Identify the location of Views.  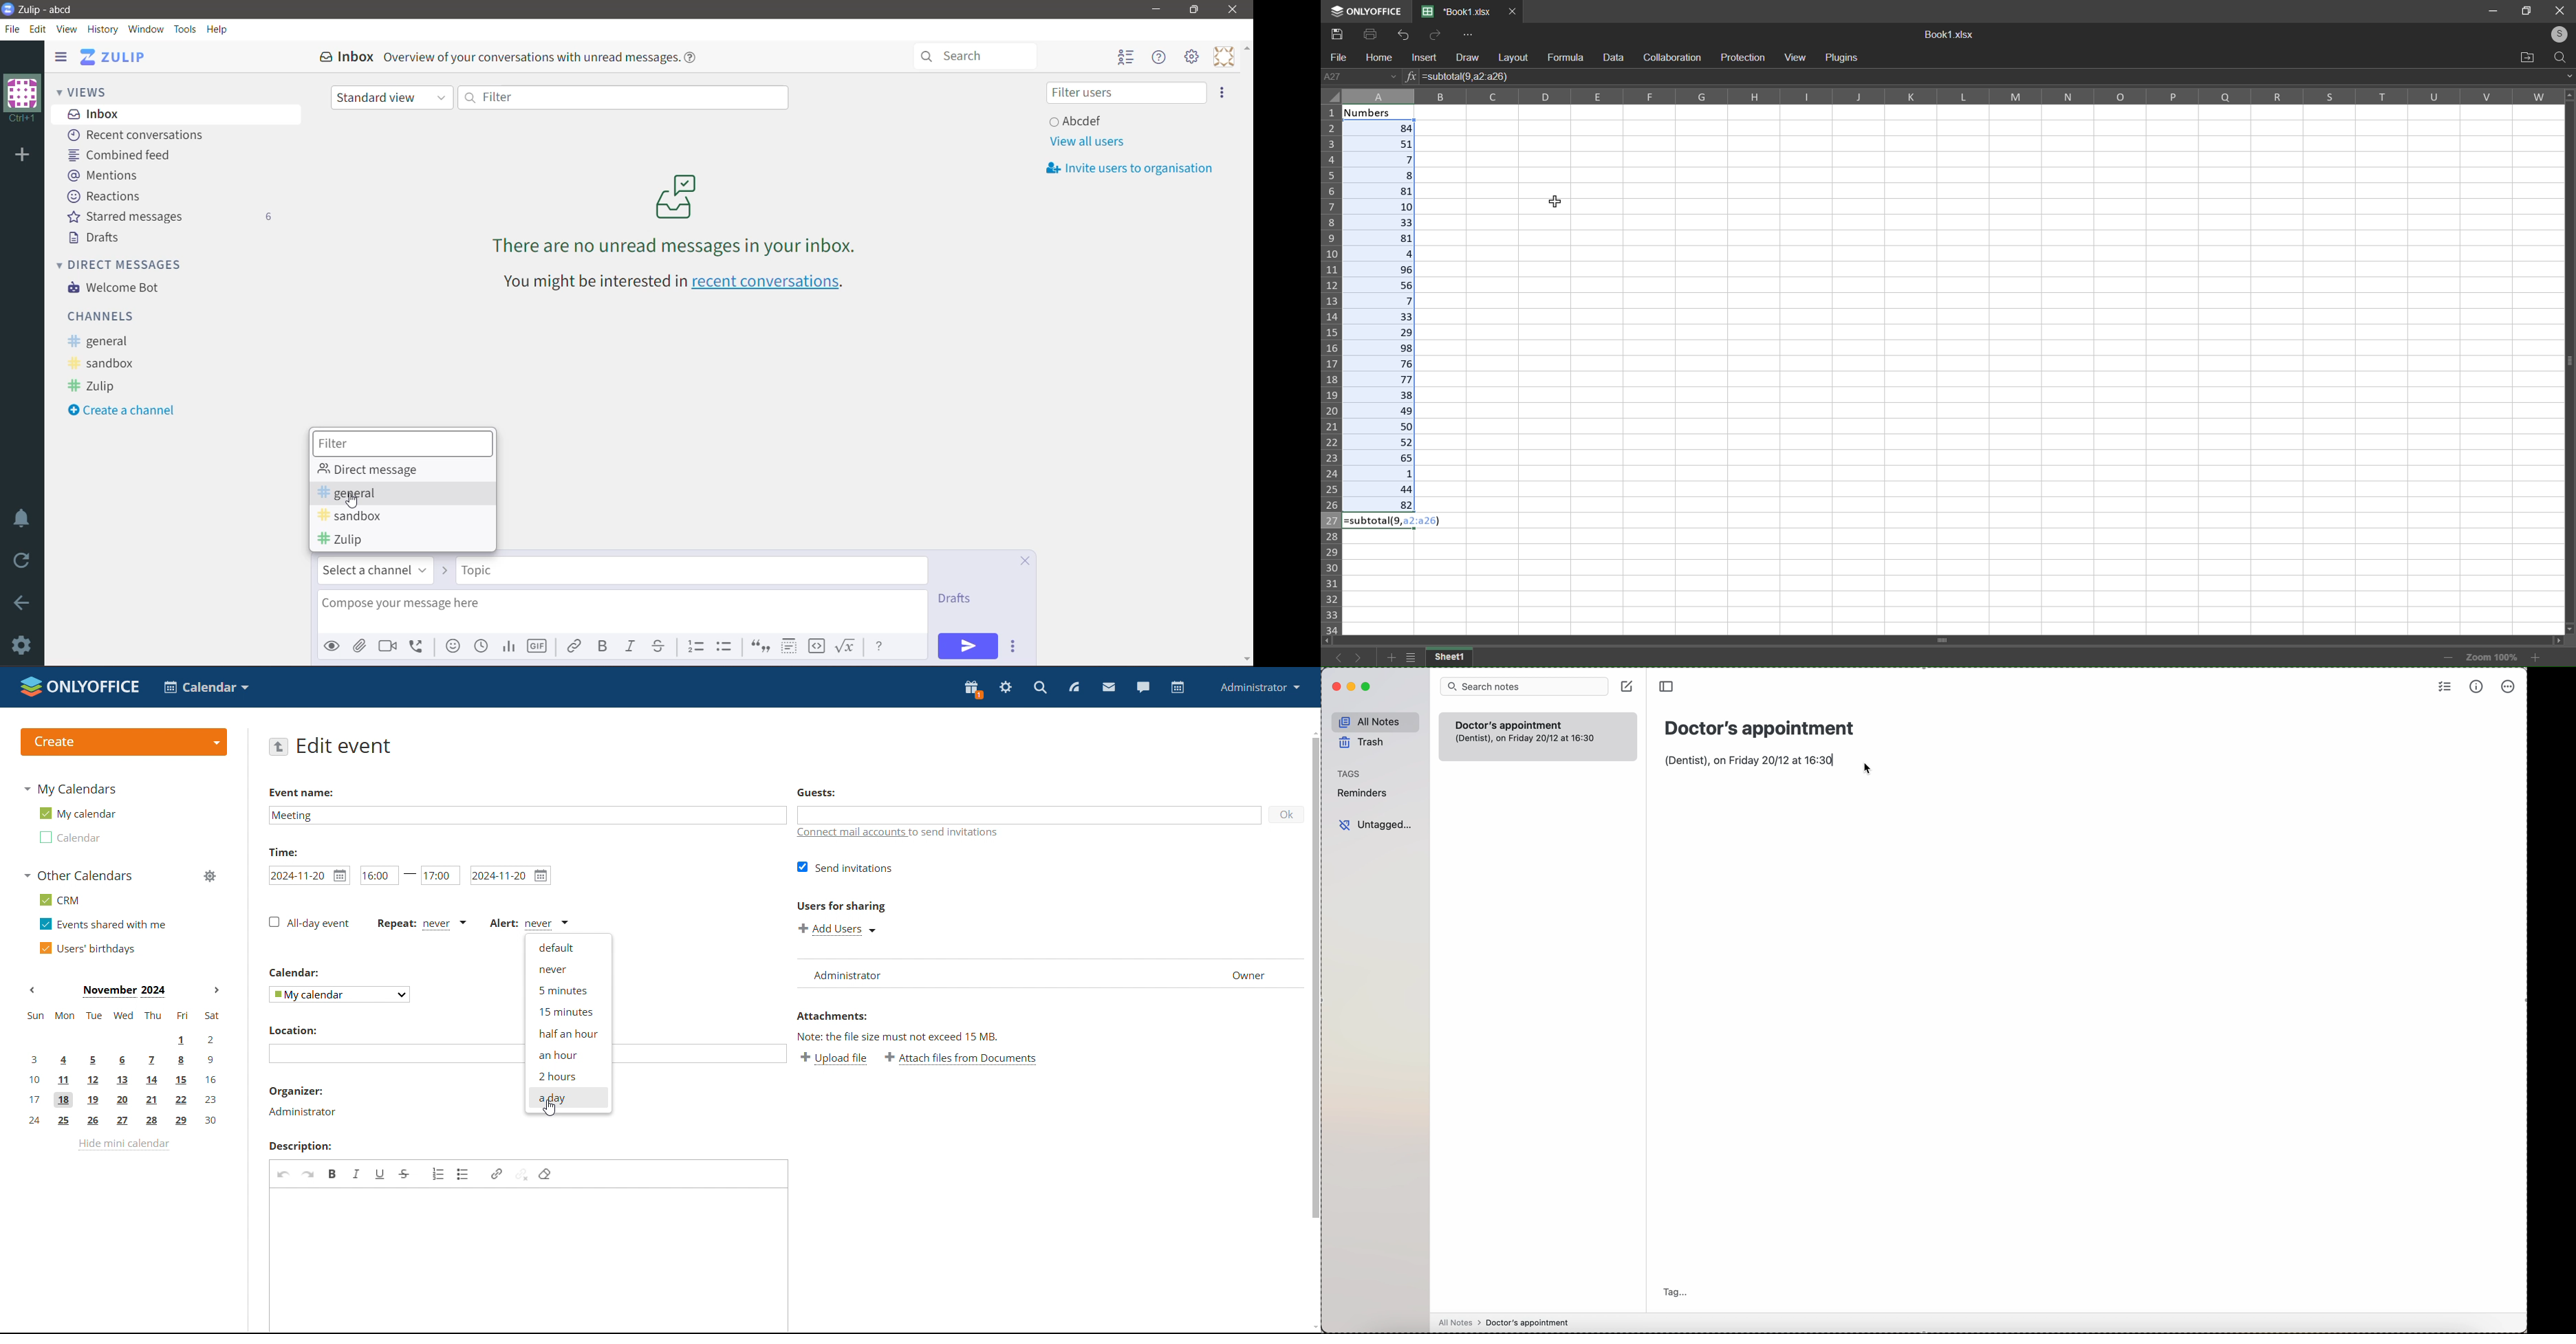
(91, 91).